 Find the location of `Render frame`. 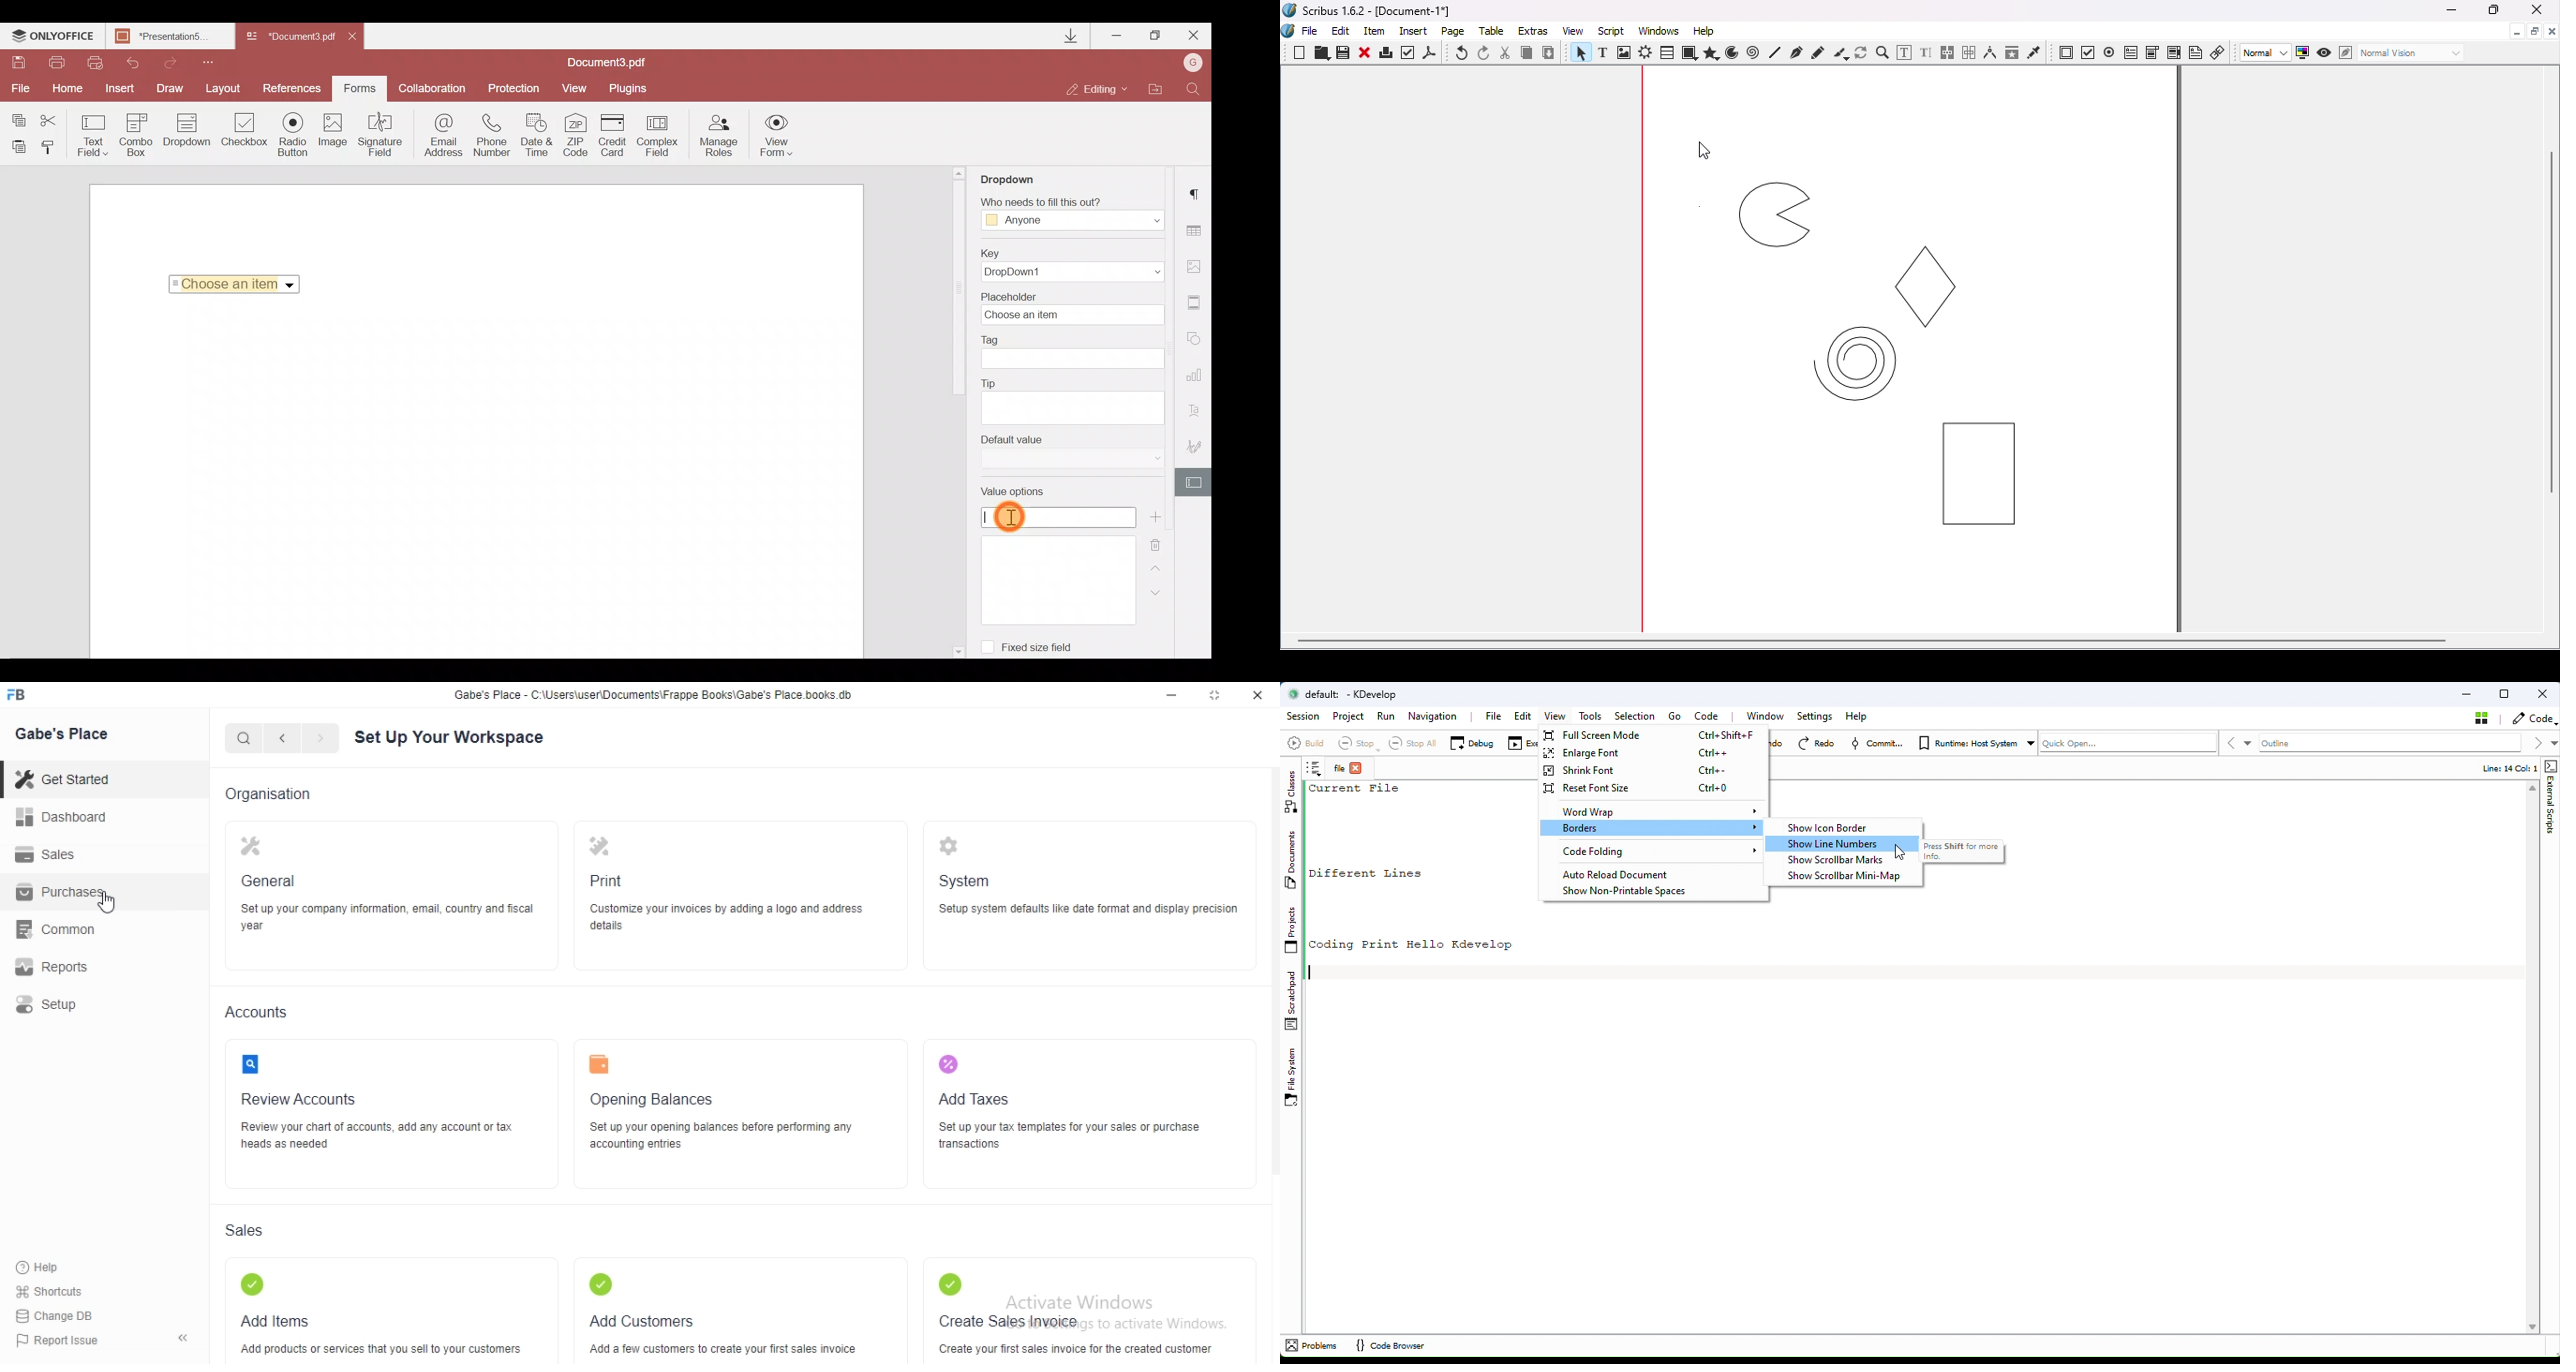

Render frame is located at coordinates (1645, 54).